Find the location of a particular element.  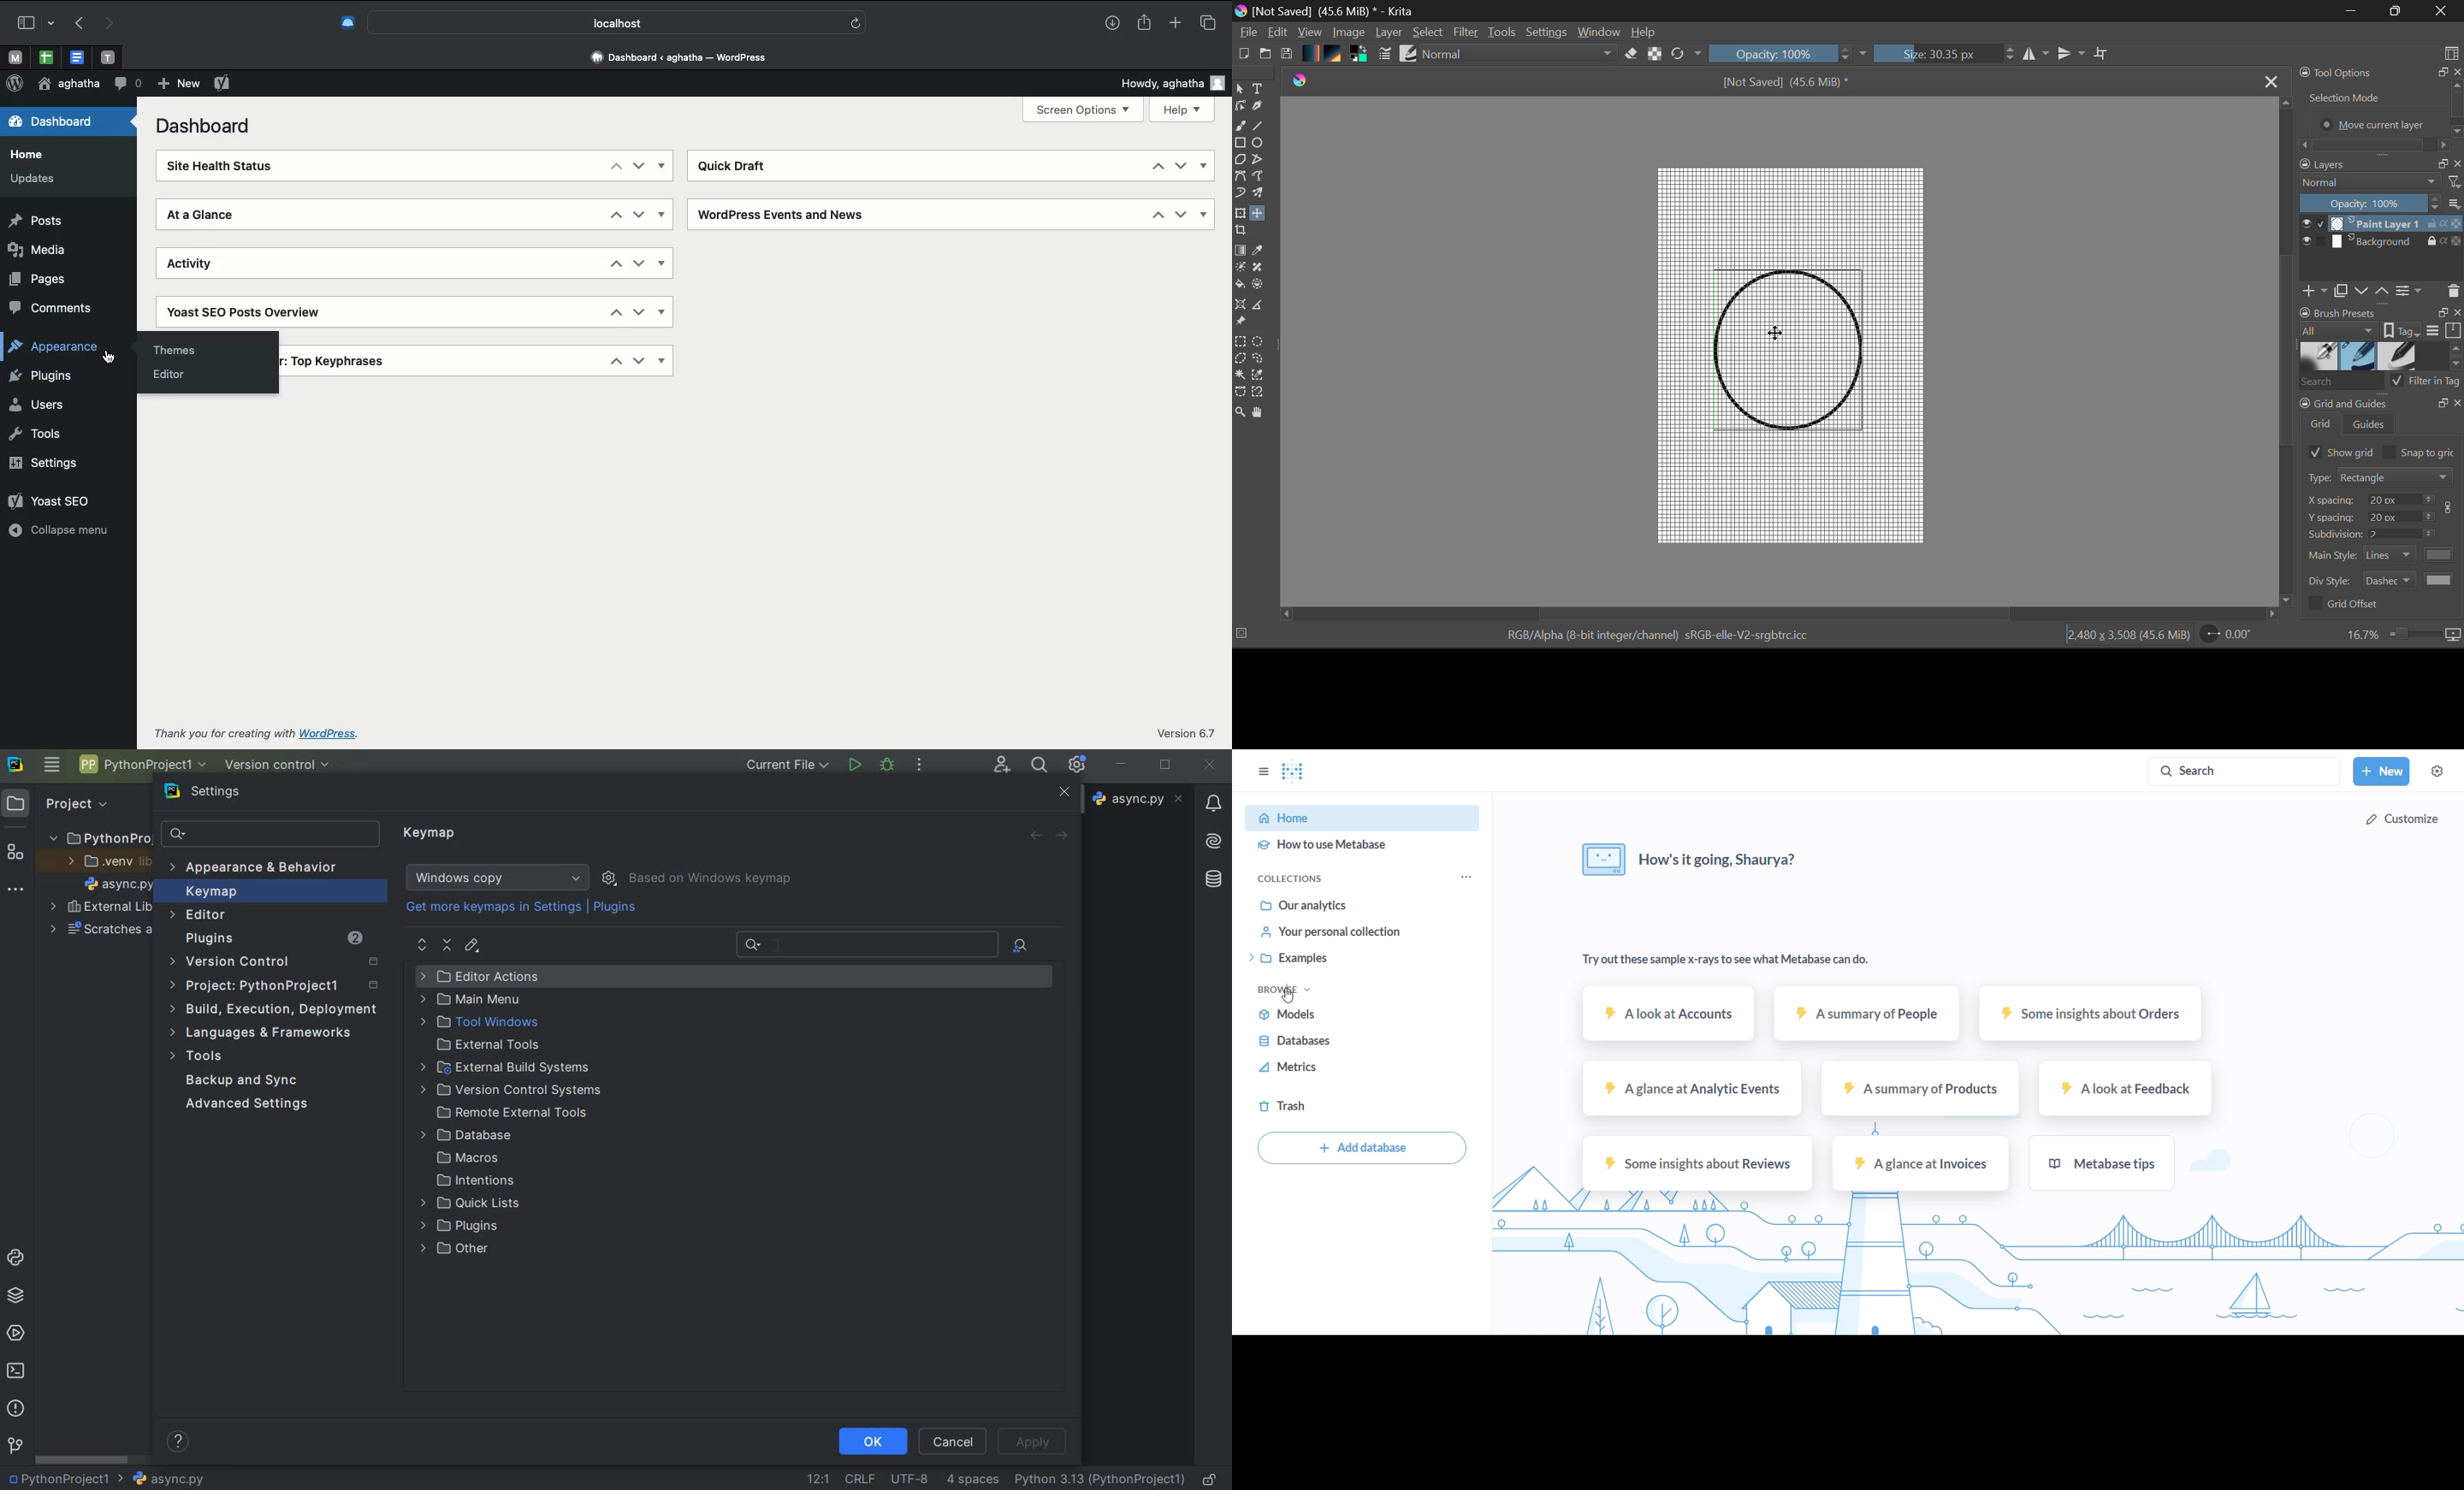

Yoast is located at coordinates (249, 308).